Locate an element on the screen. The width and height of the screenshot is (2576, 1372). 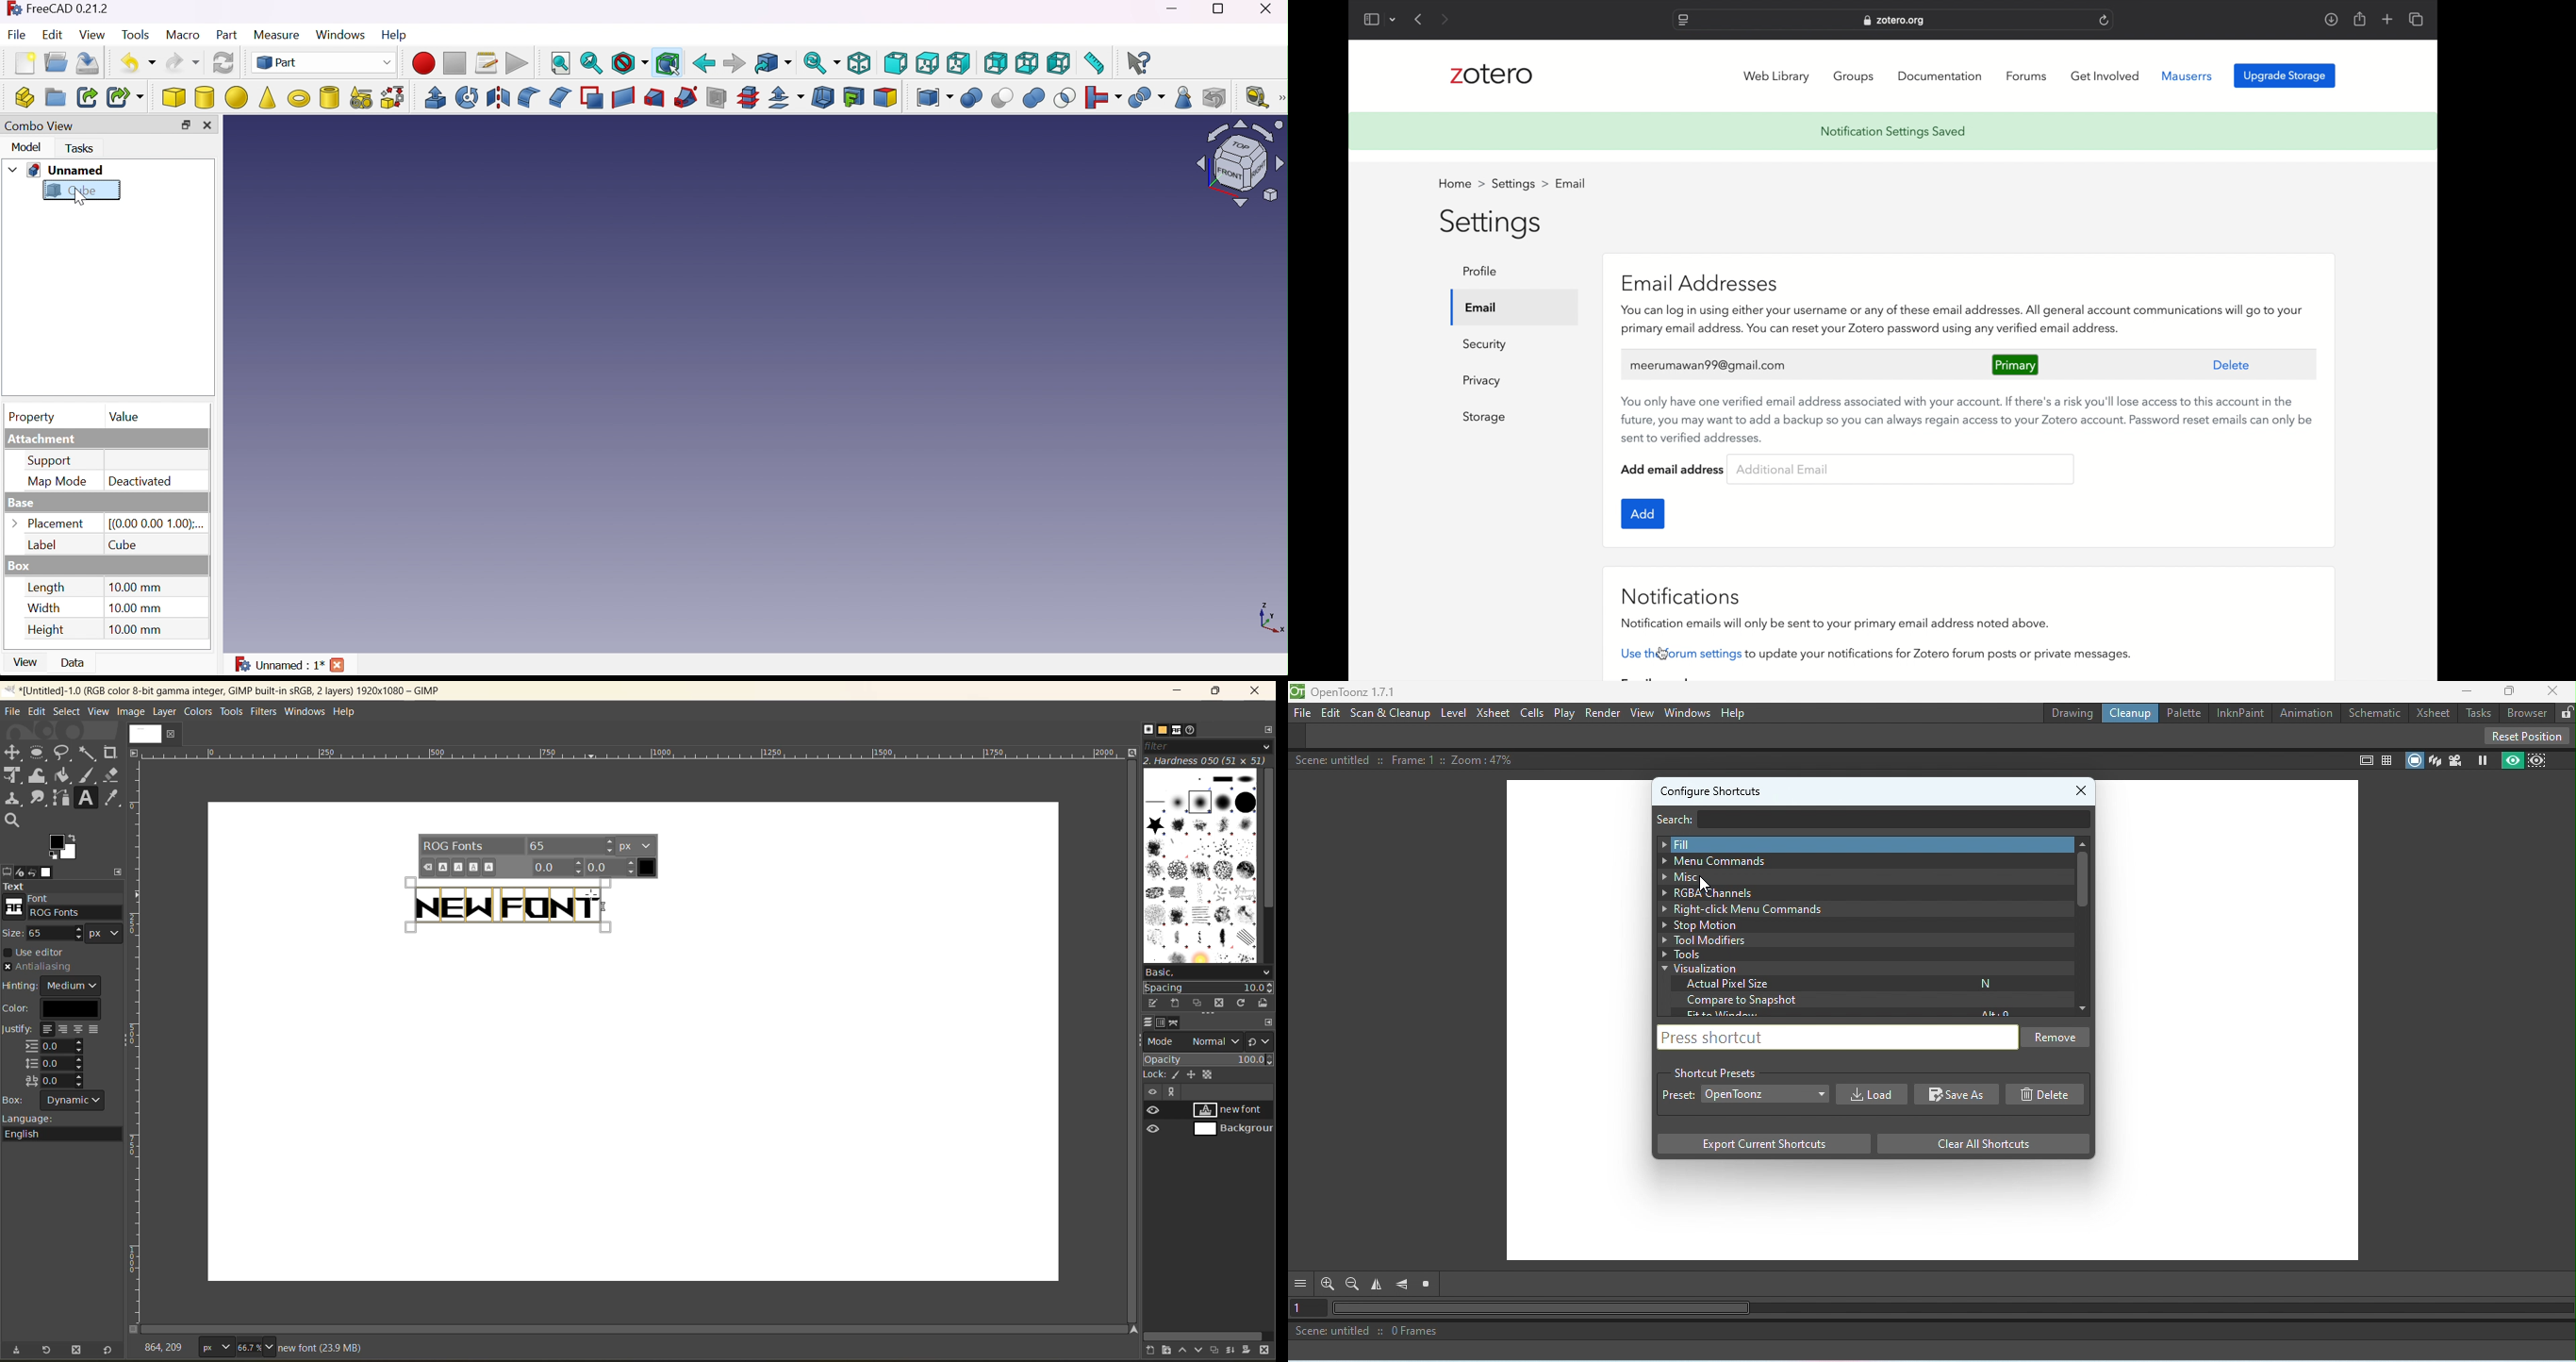
colors is located at coordinates (196, 712).